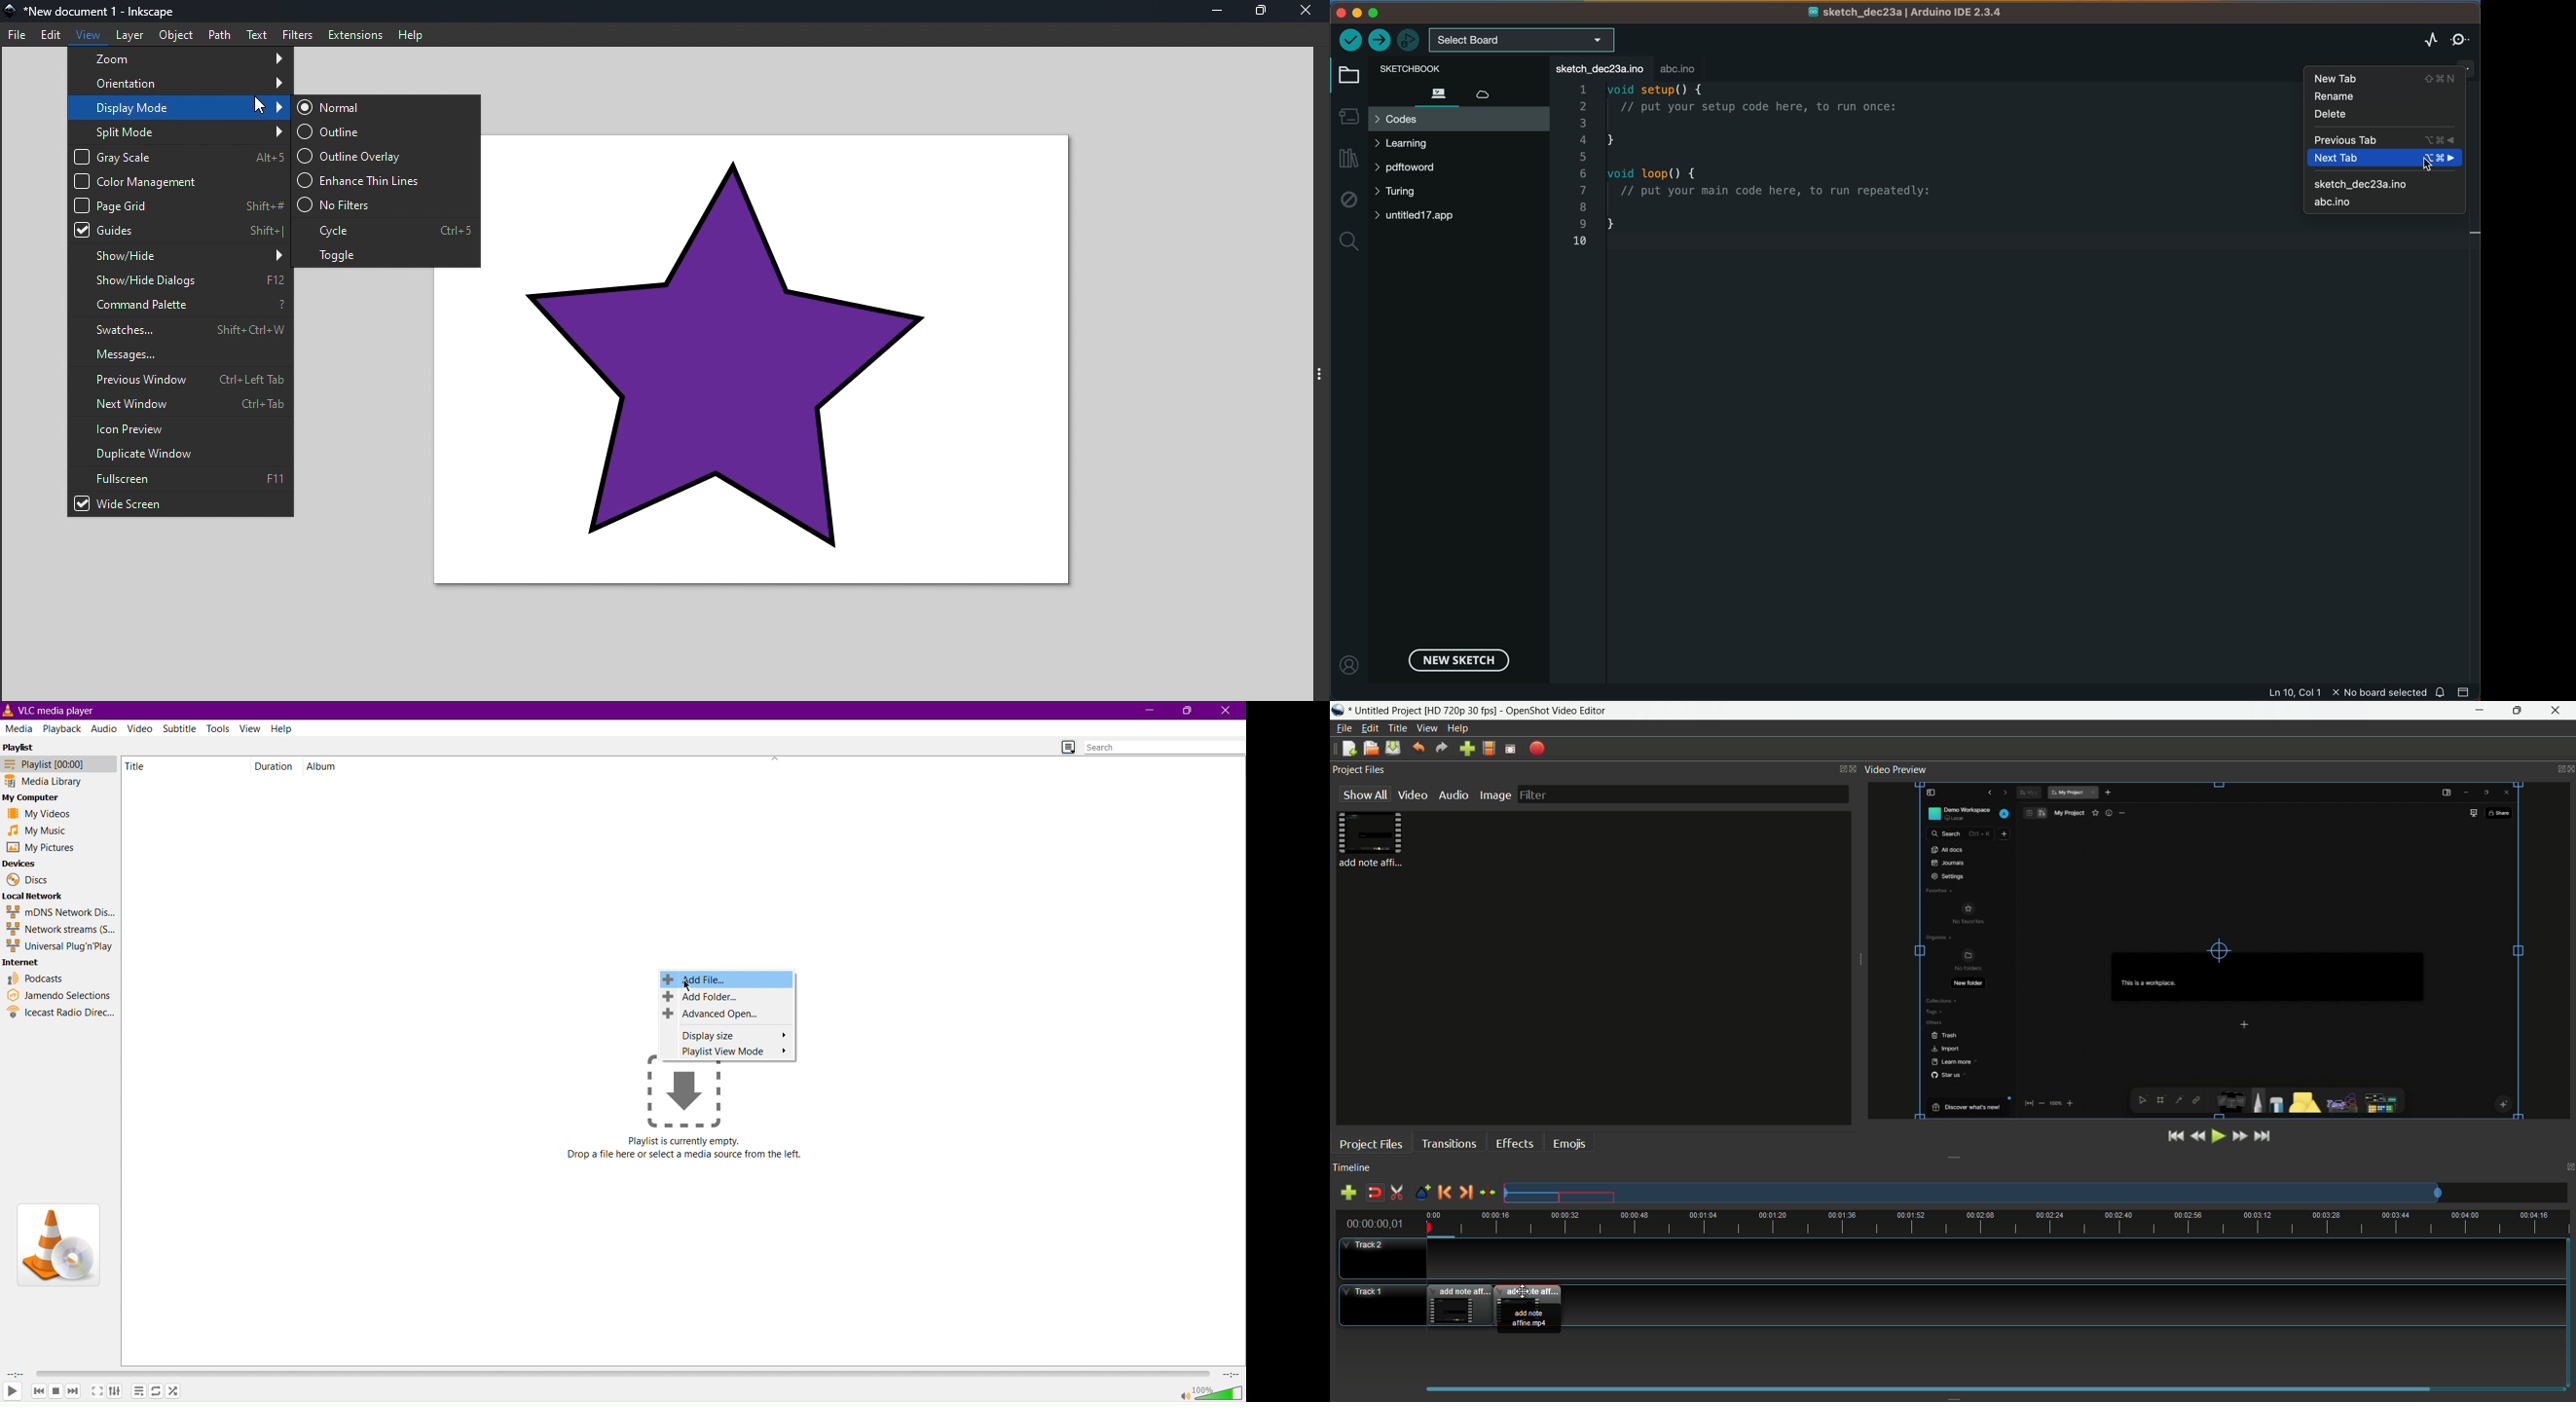 The height and width of the screenshot is (1428, 2576). Describe the element at coordinates (1466, 749) in the screenshot. I see `import files` at that location.